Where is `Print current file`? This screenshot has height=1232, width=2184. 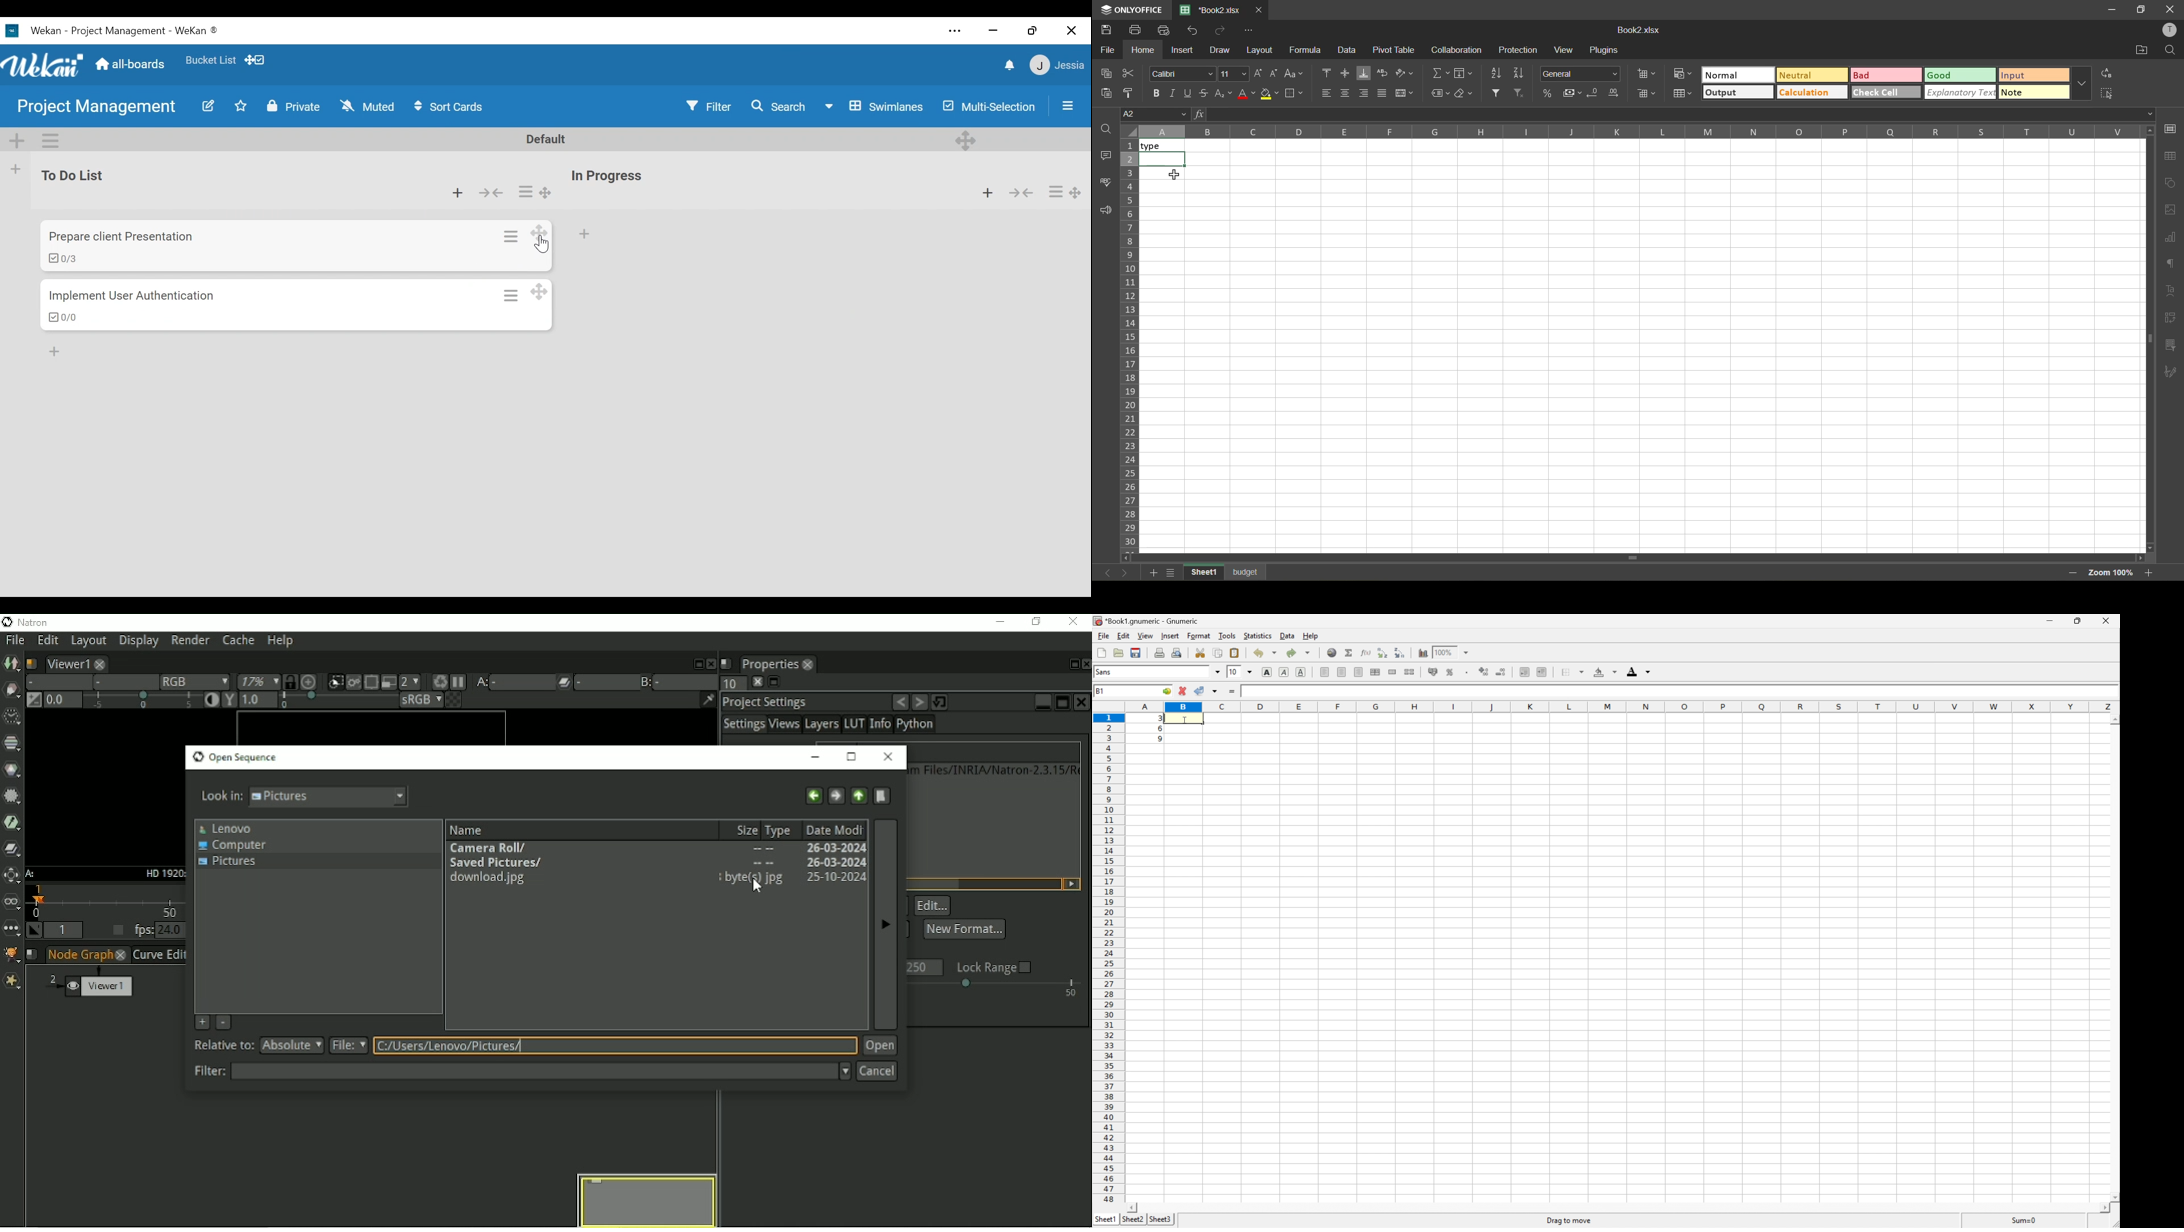
Print current file is located at coordinates (1160, 652).